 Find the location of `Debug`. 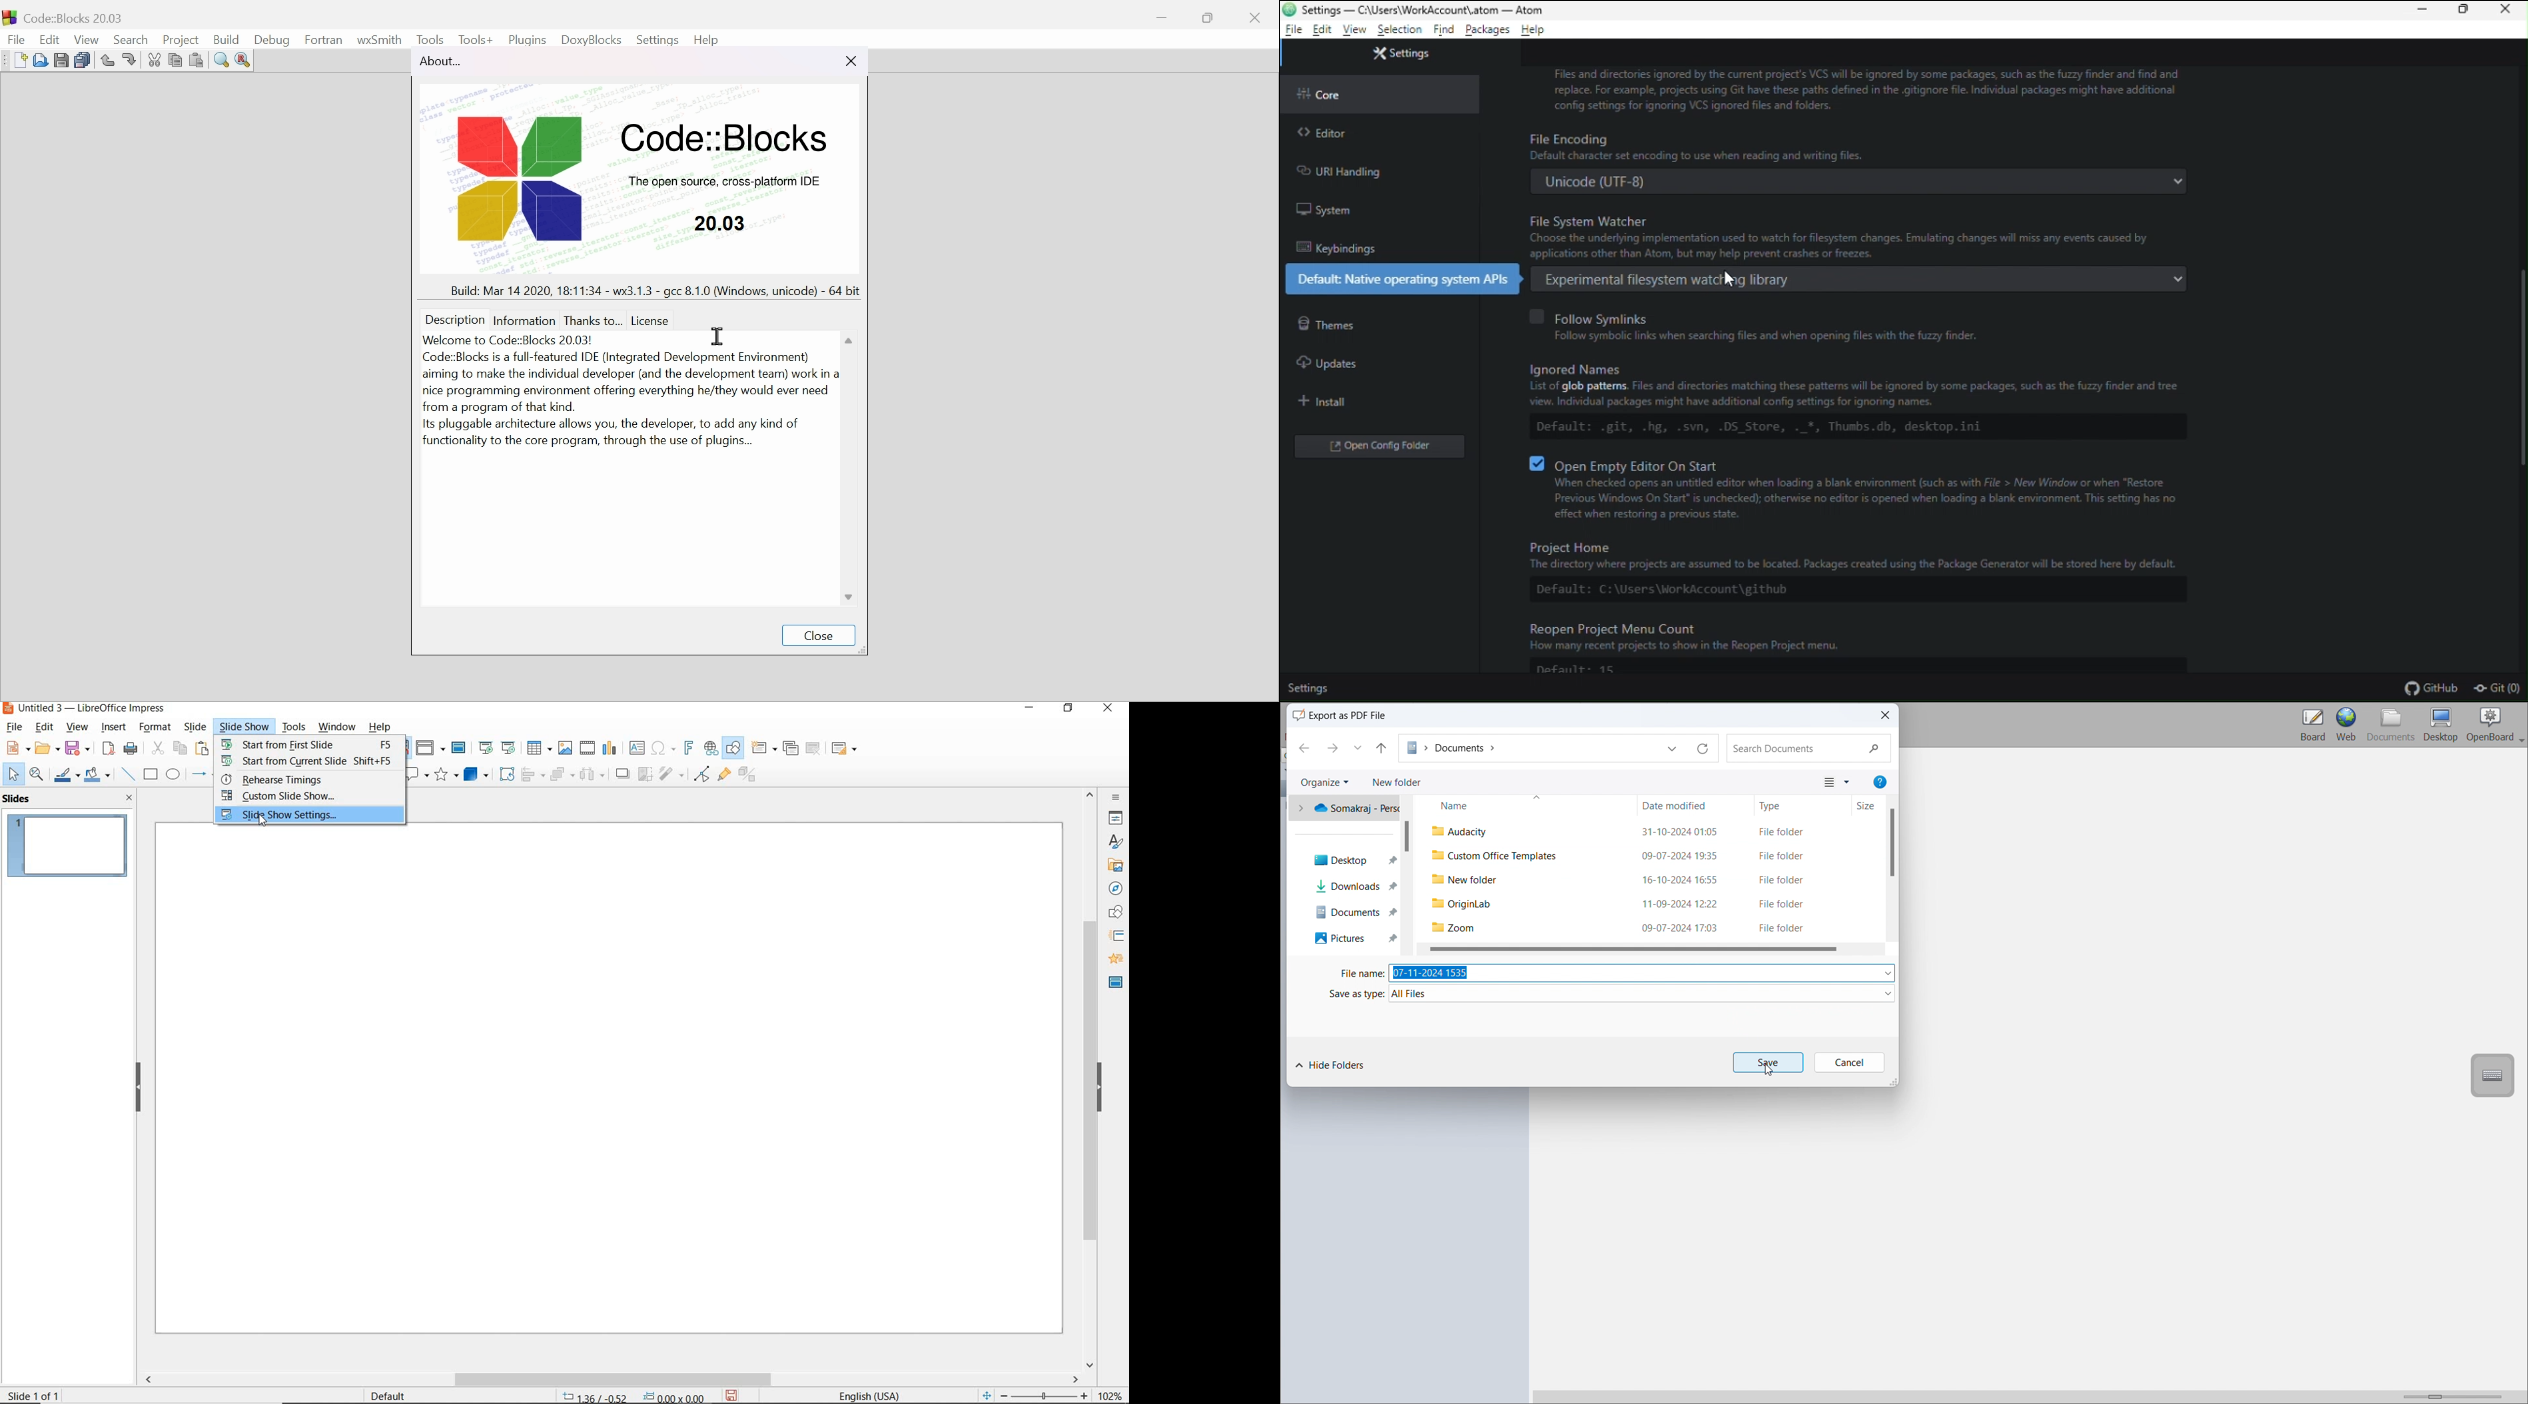

Debug is located at coordinates (270, 40).